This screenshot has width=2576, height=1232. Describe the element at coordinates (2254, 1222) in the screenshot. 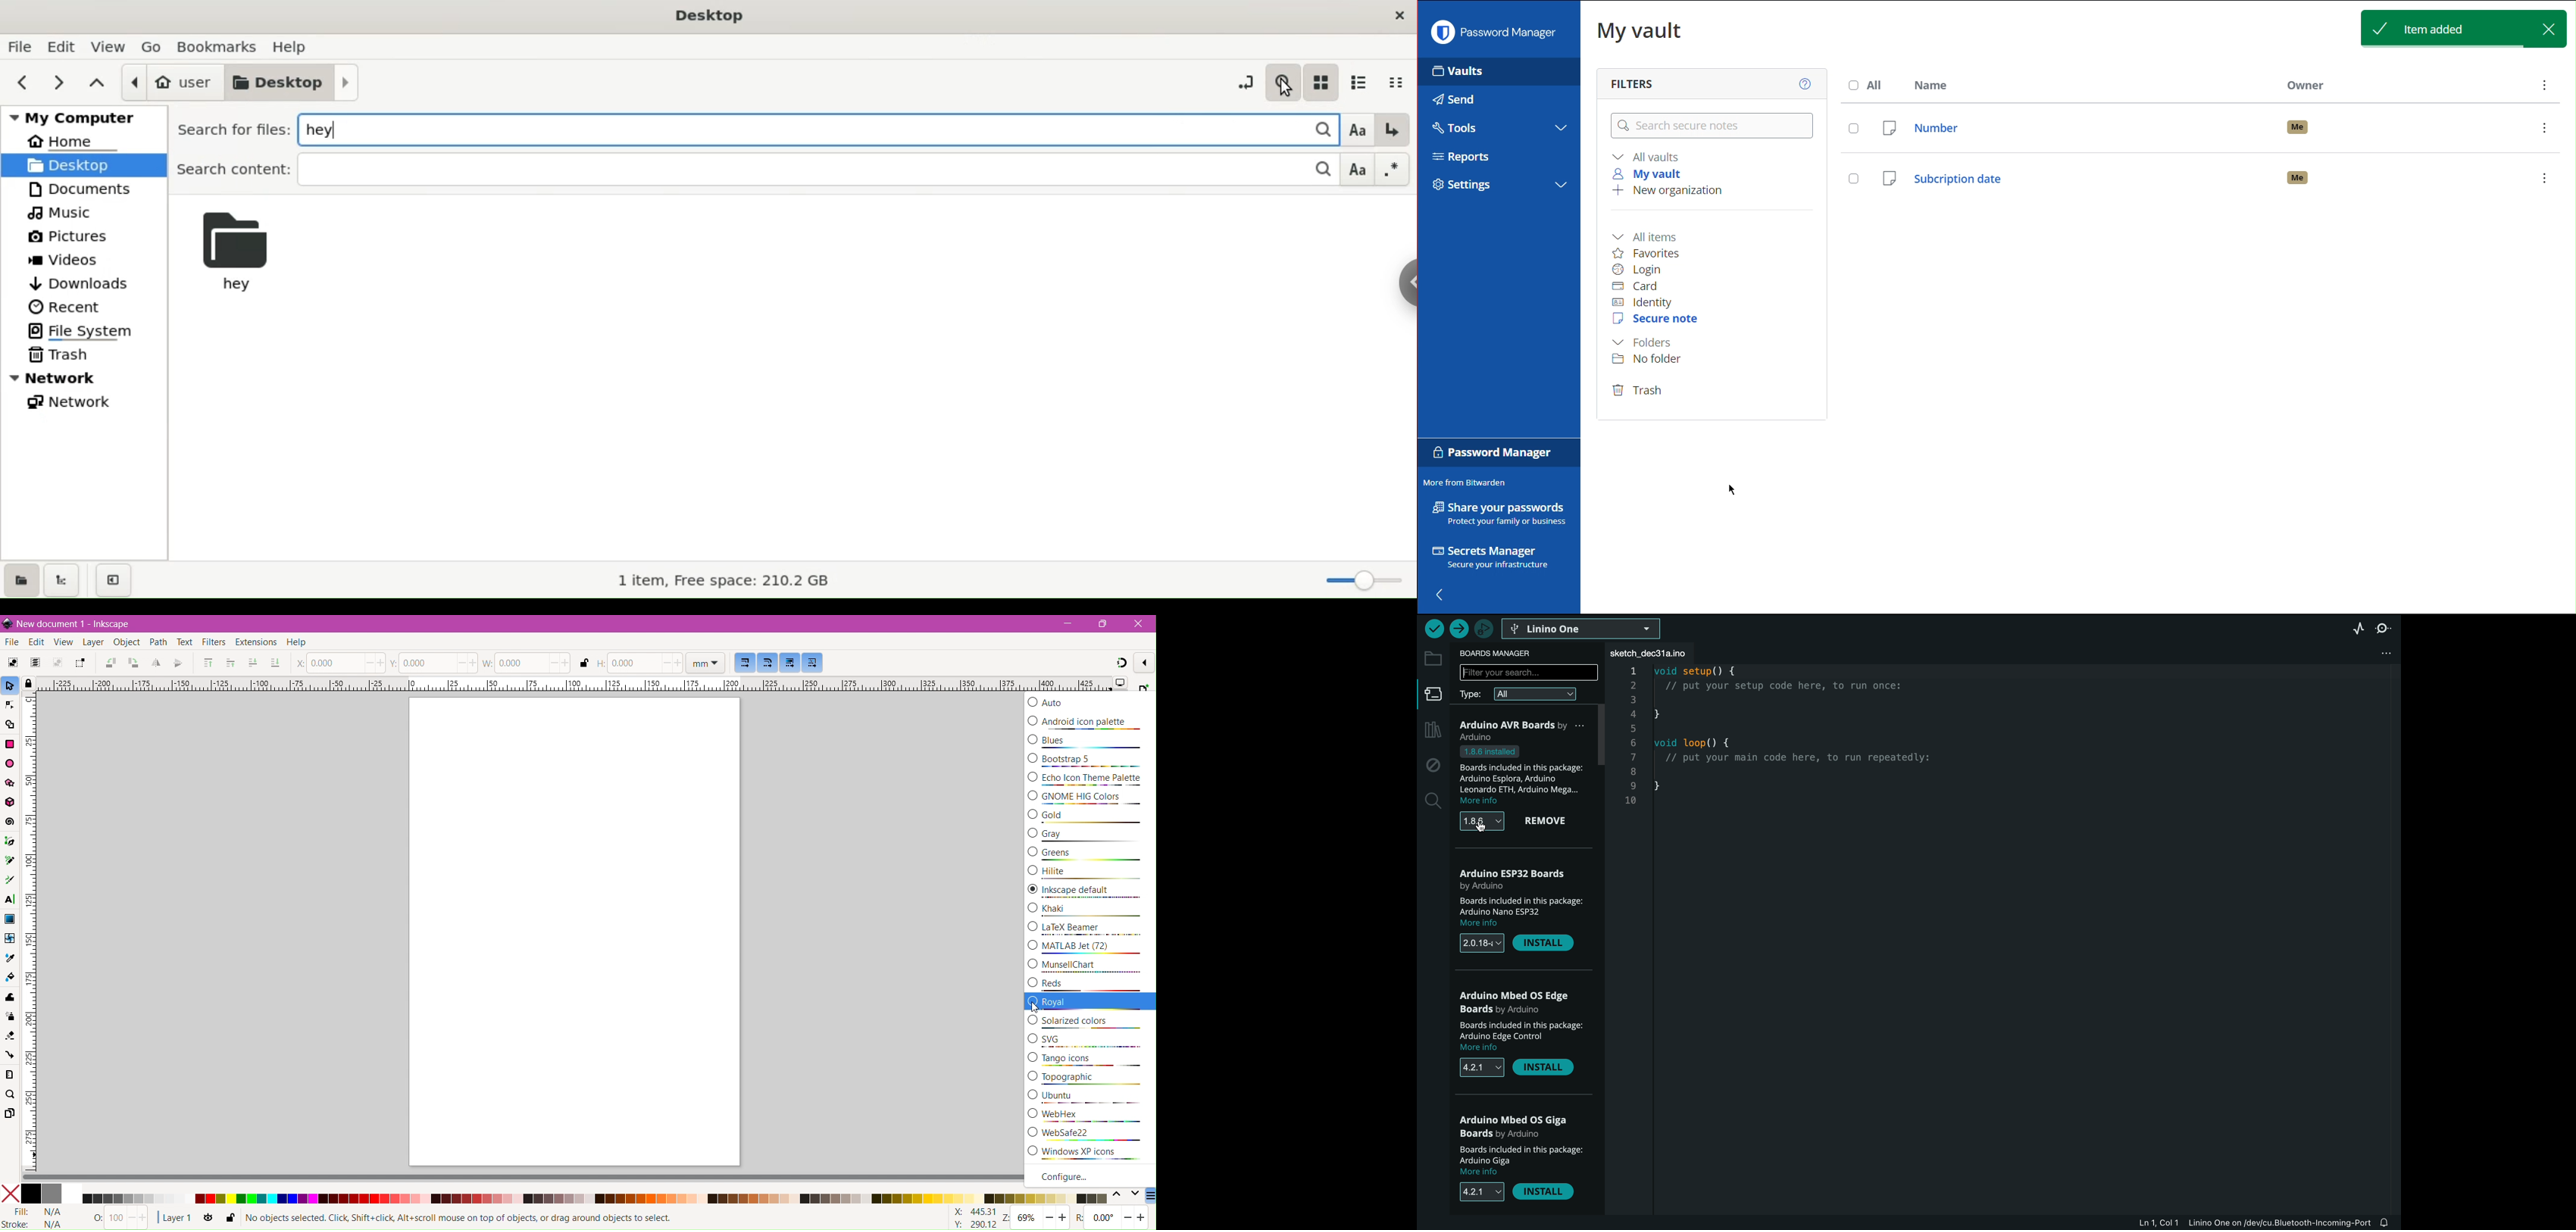

I see `file information` at that location.